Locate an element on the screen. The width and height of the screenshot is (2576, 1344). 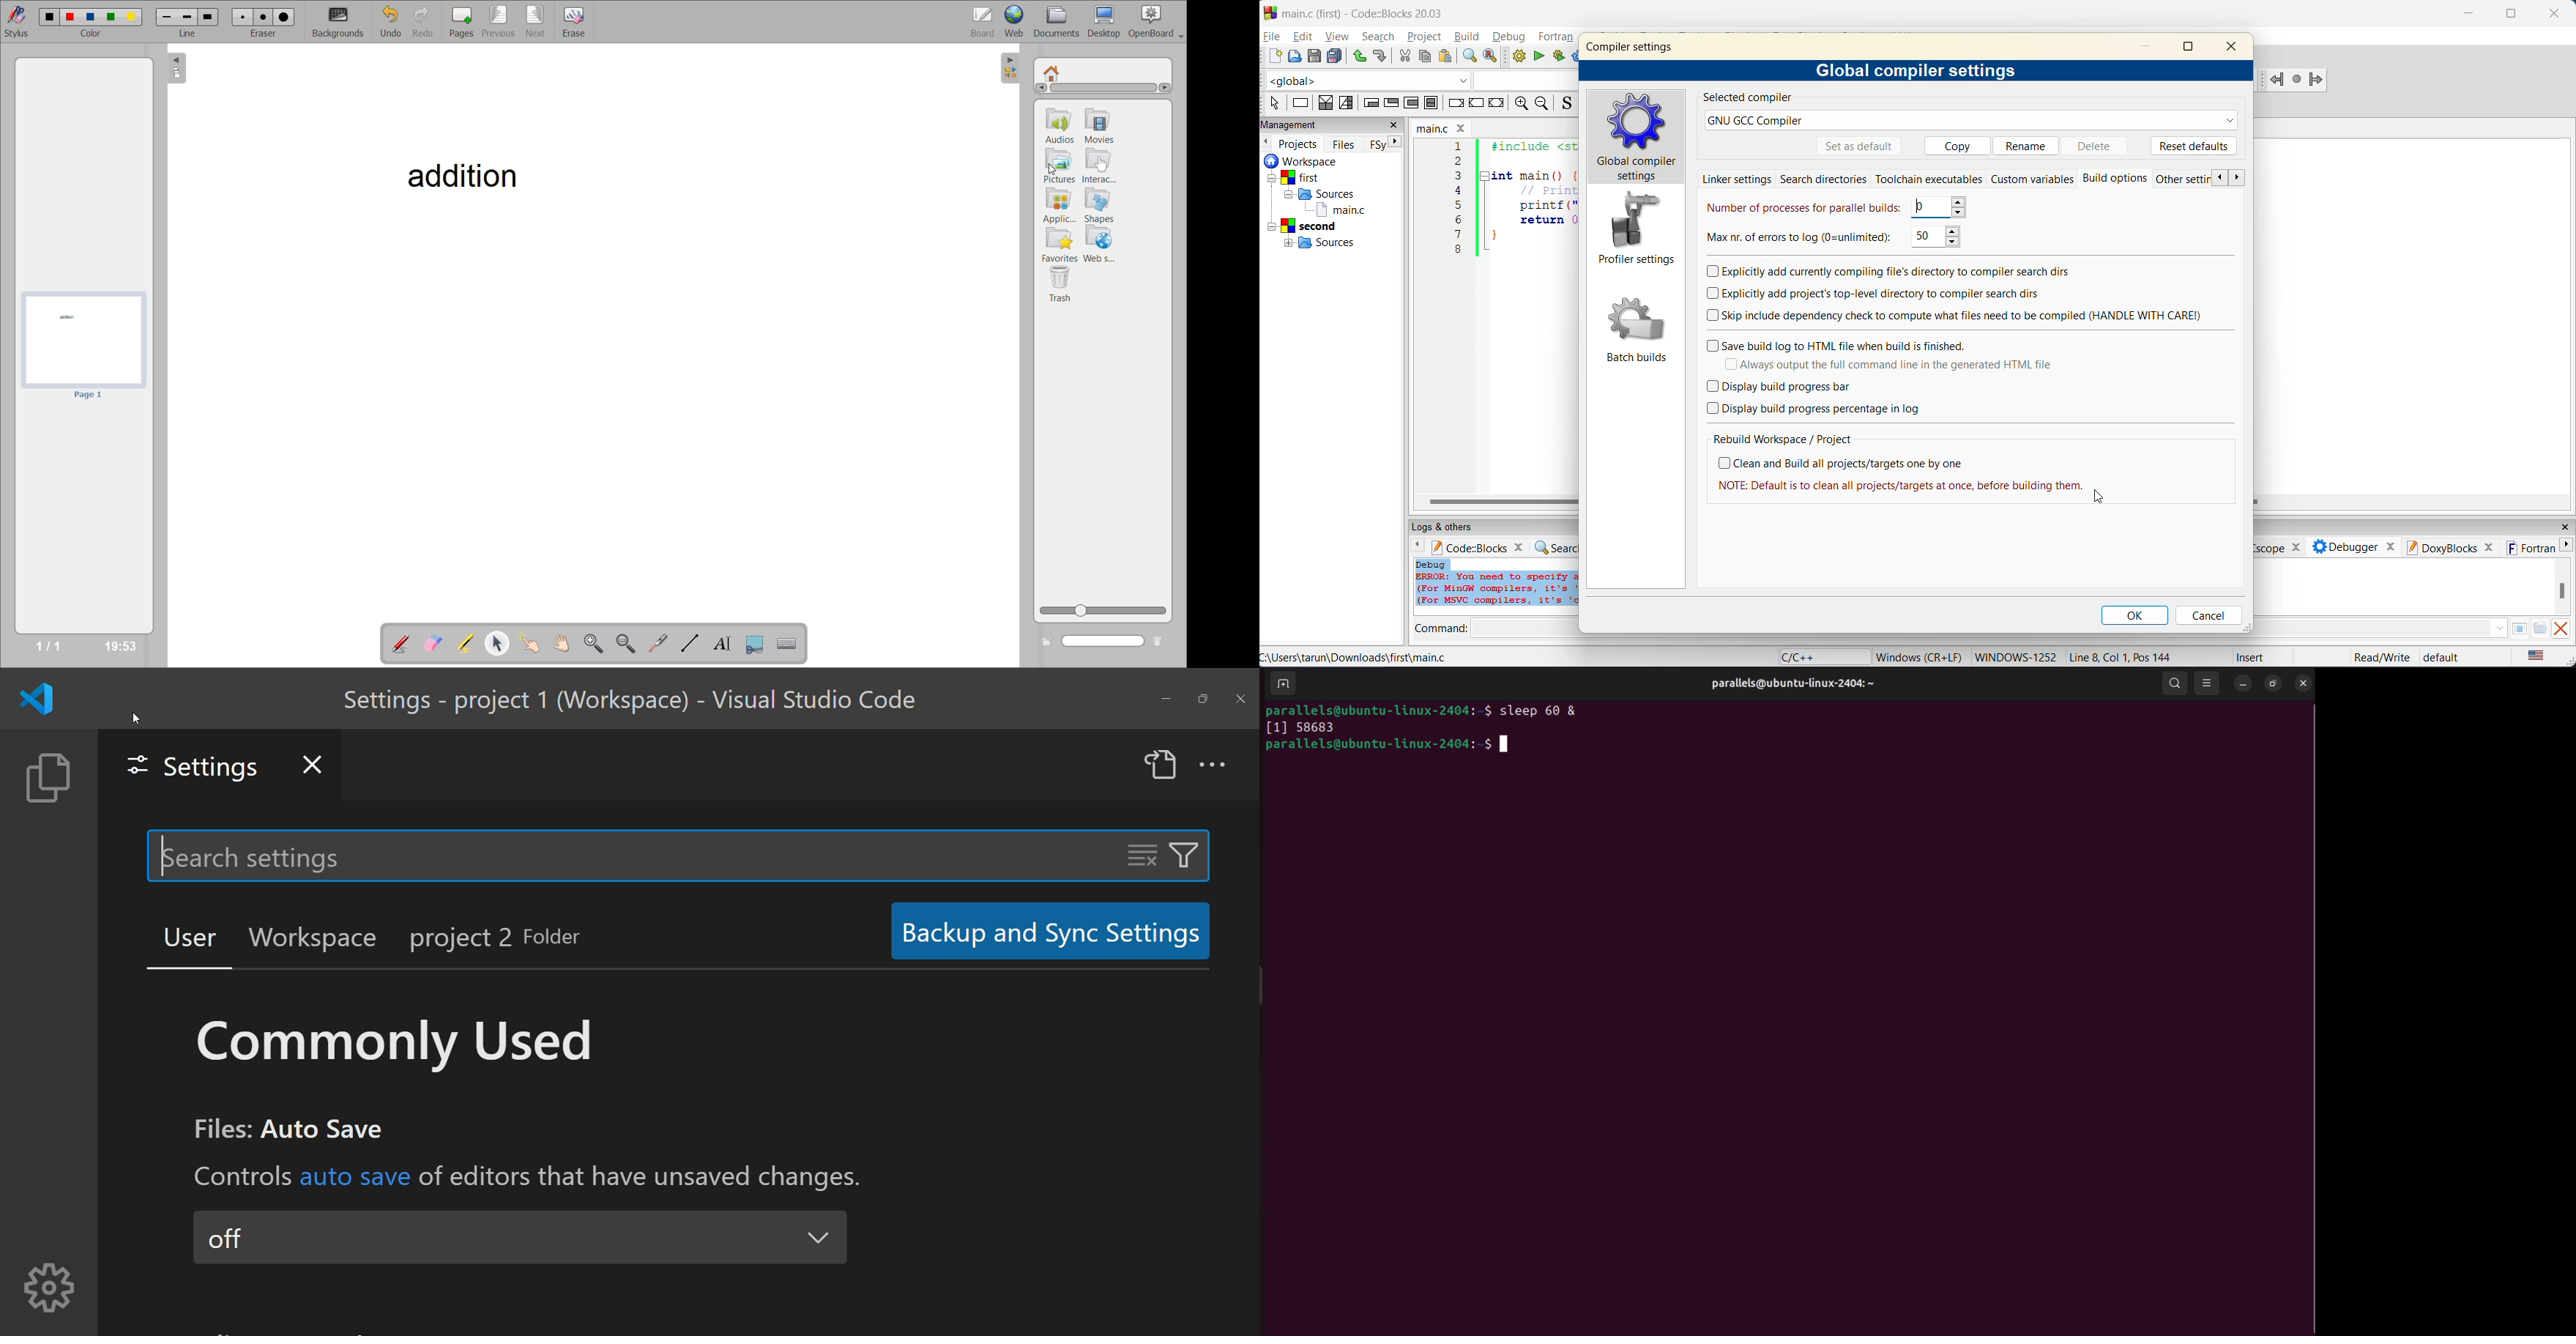
always output the full command line in the generated HTML file is located at coordinates (1906, 363).